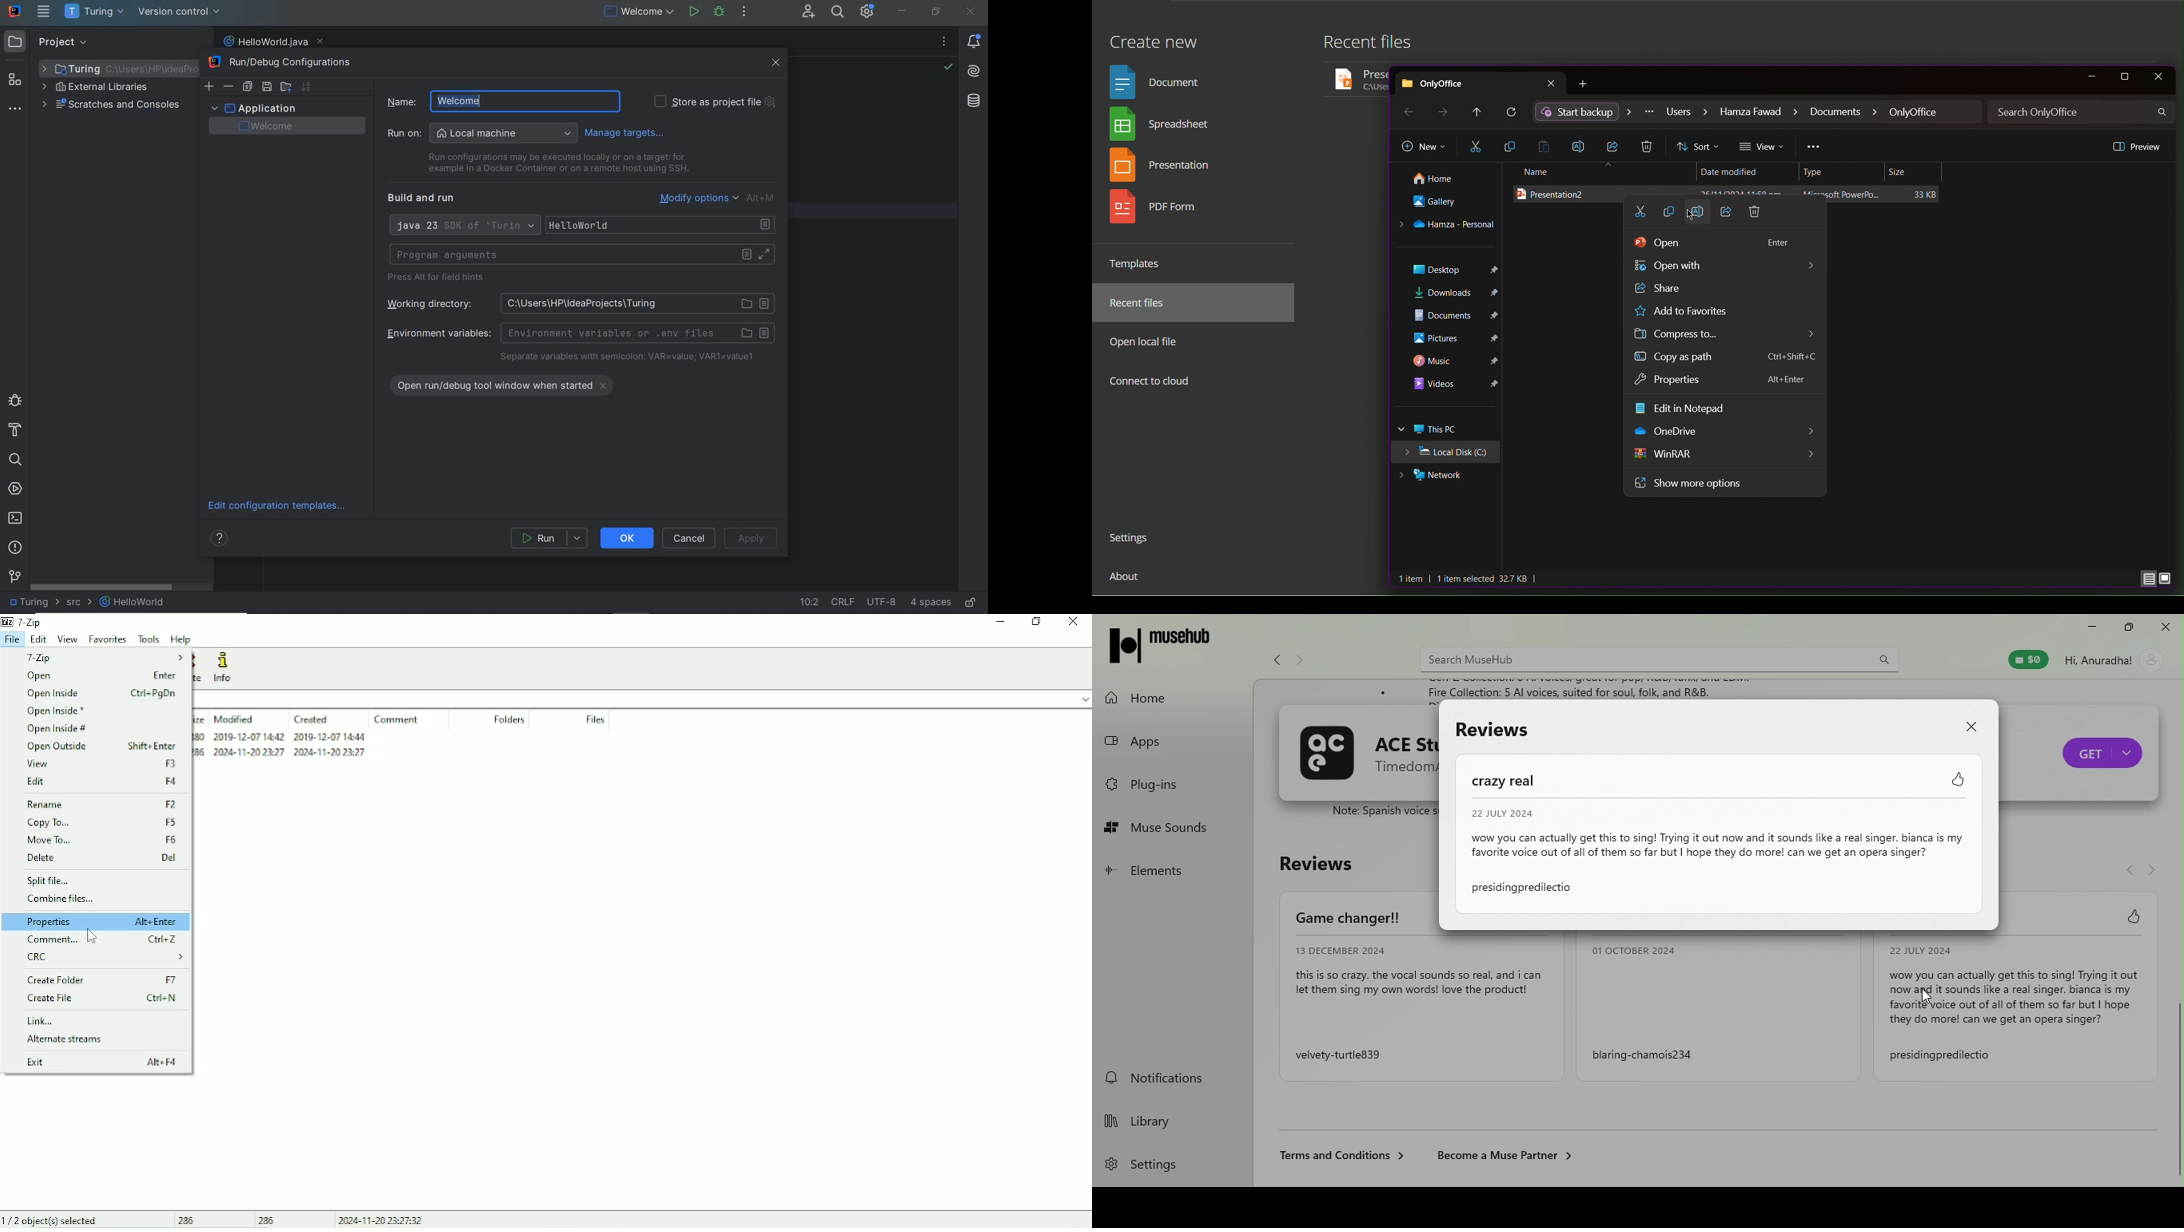  What do you see at coordinates (39, 640) in the screenshot?
I see `Edit` at bounding box center [39, 640].